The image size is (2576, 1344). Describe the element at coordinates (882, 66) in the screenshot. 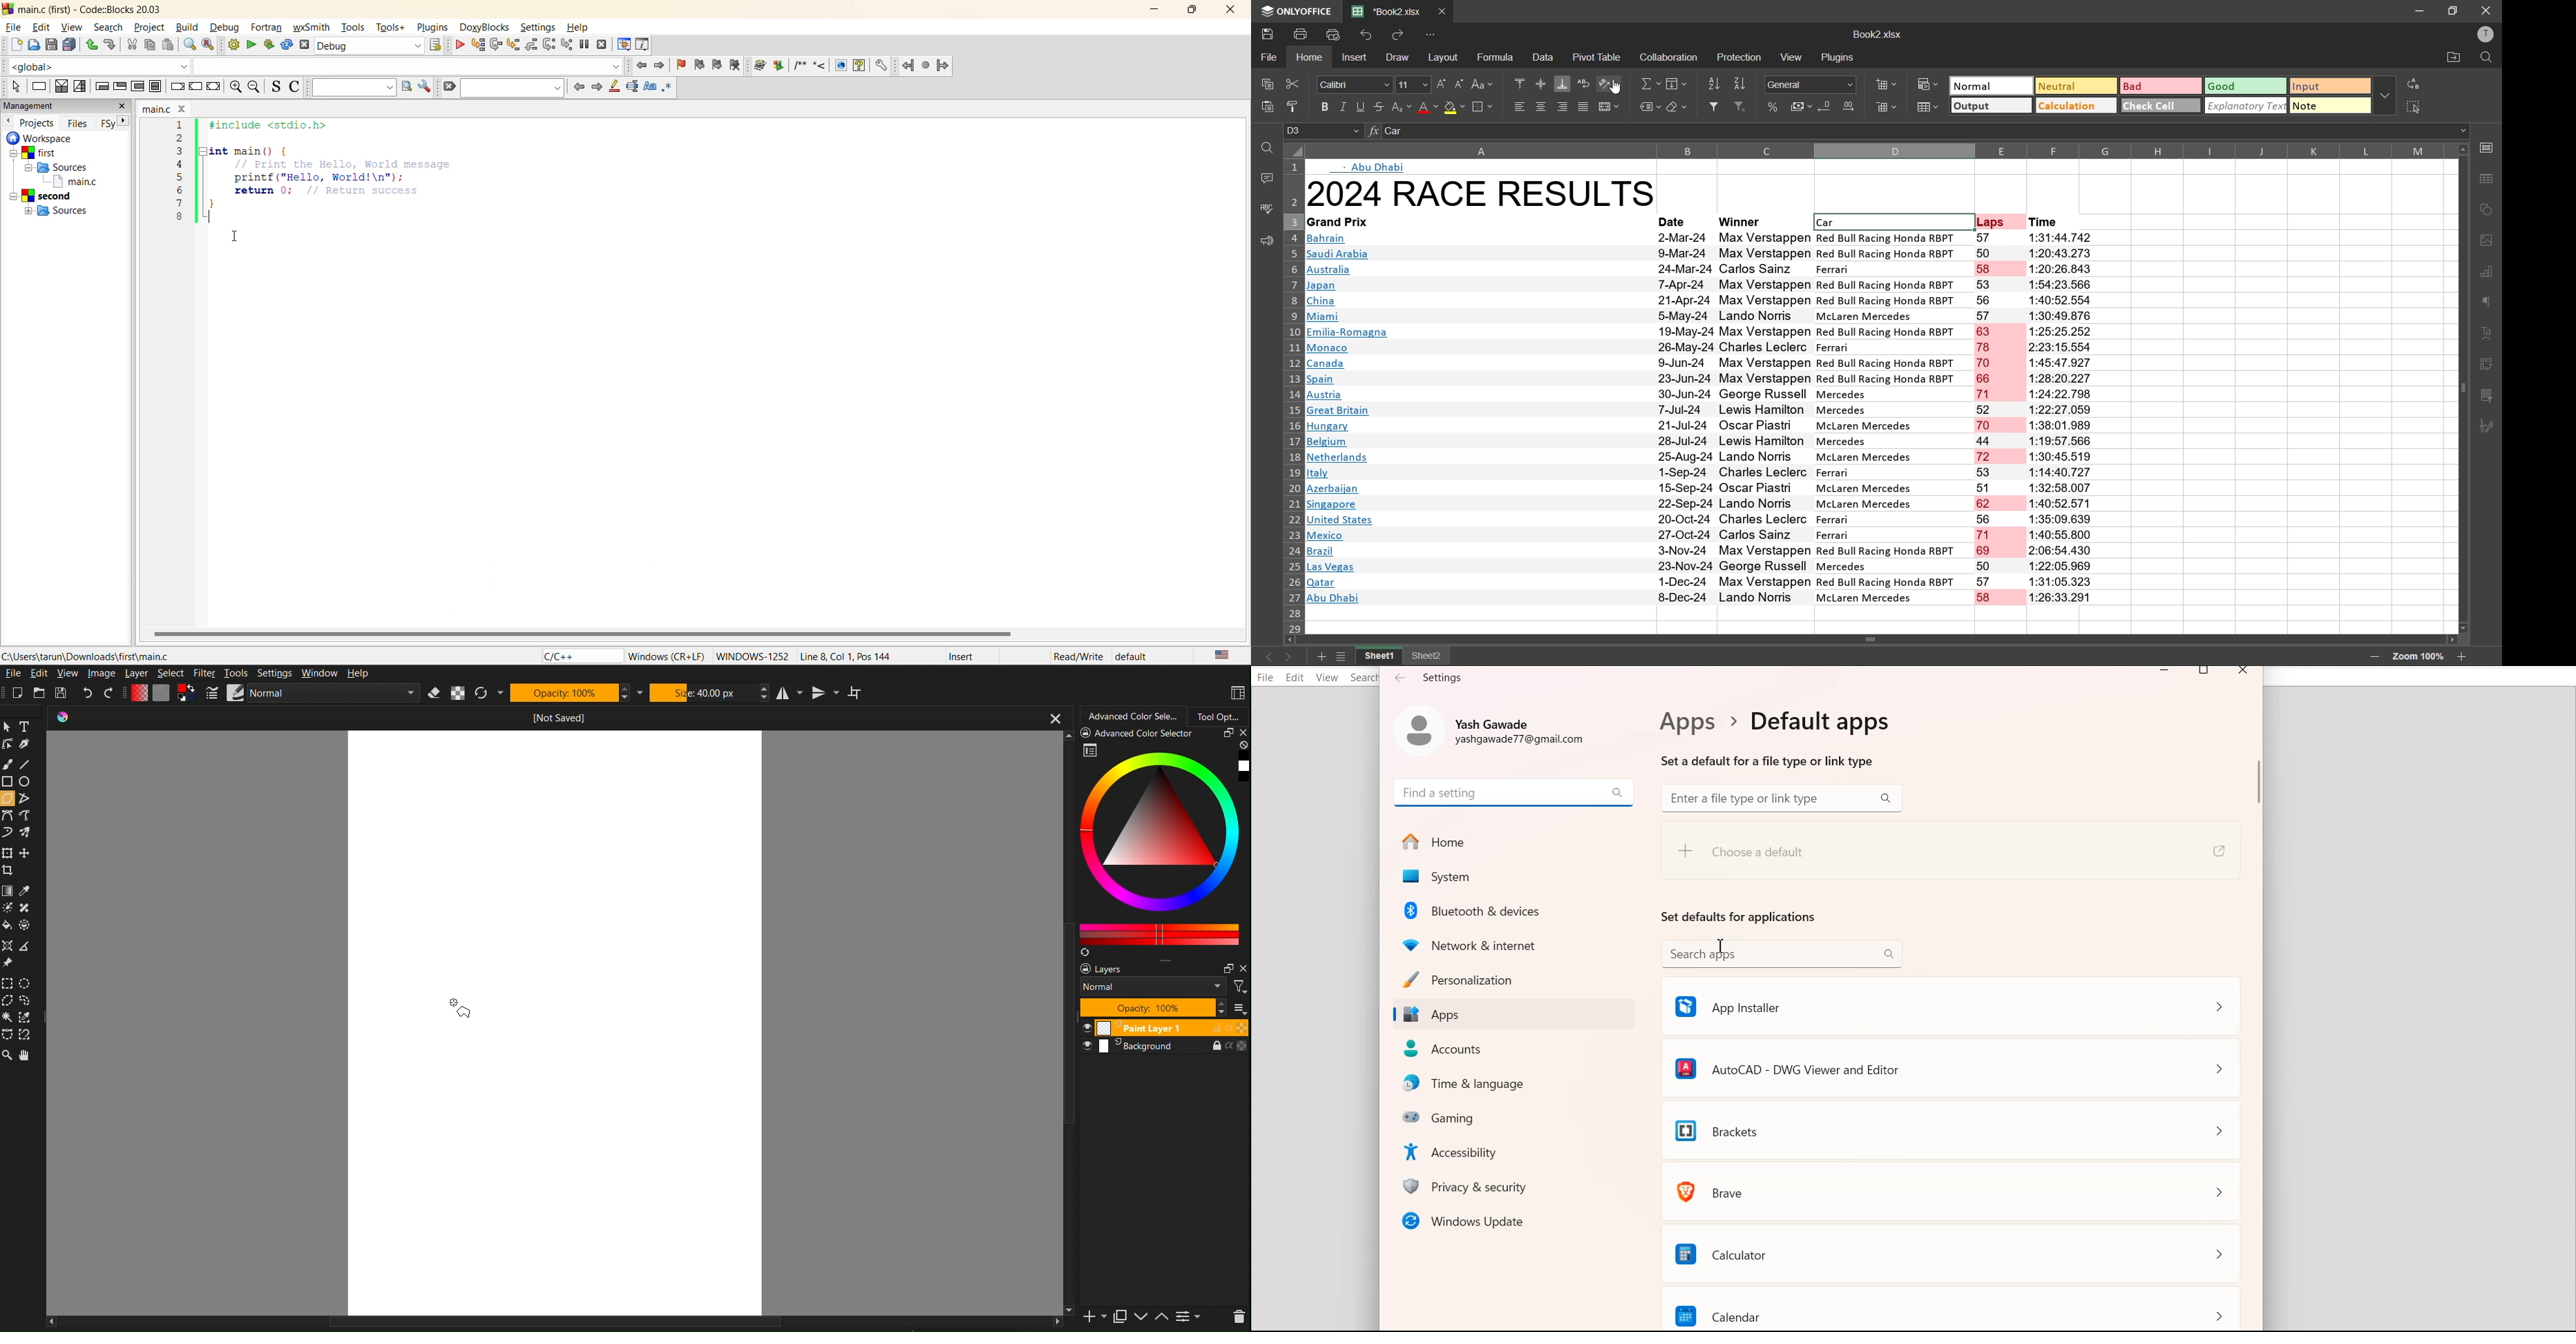

I see `setting` at that location.